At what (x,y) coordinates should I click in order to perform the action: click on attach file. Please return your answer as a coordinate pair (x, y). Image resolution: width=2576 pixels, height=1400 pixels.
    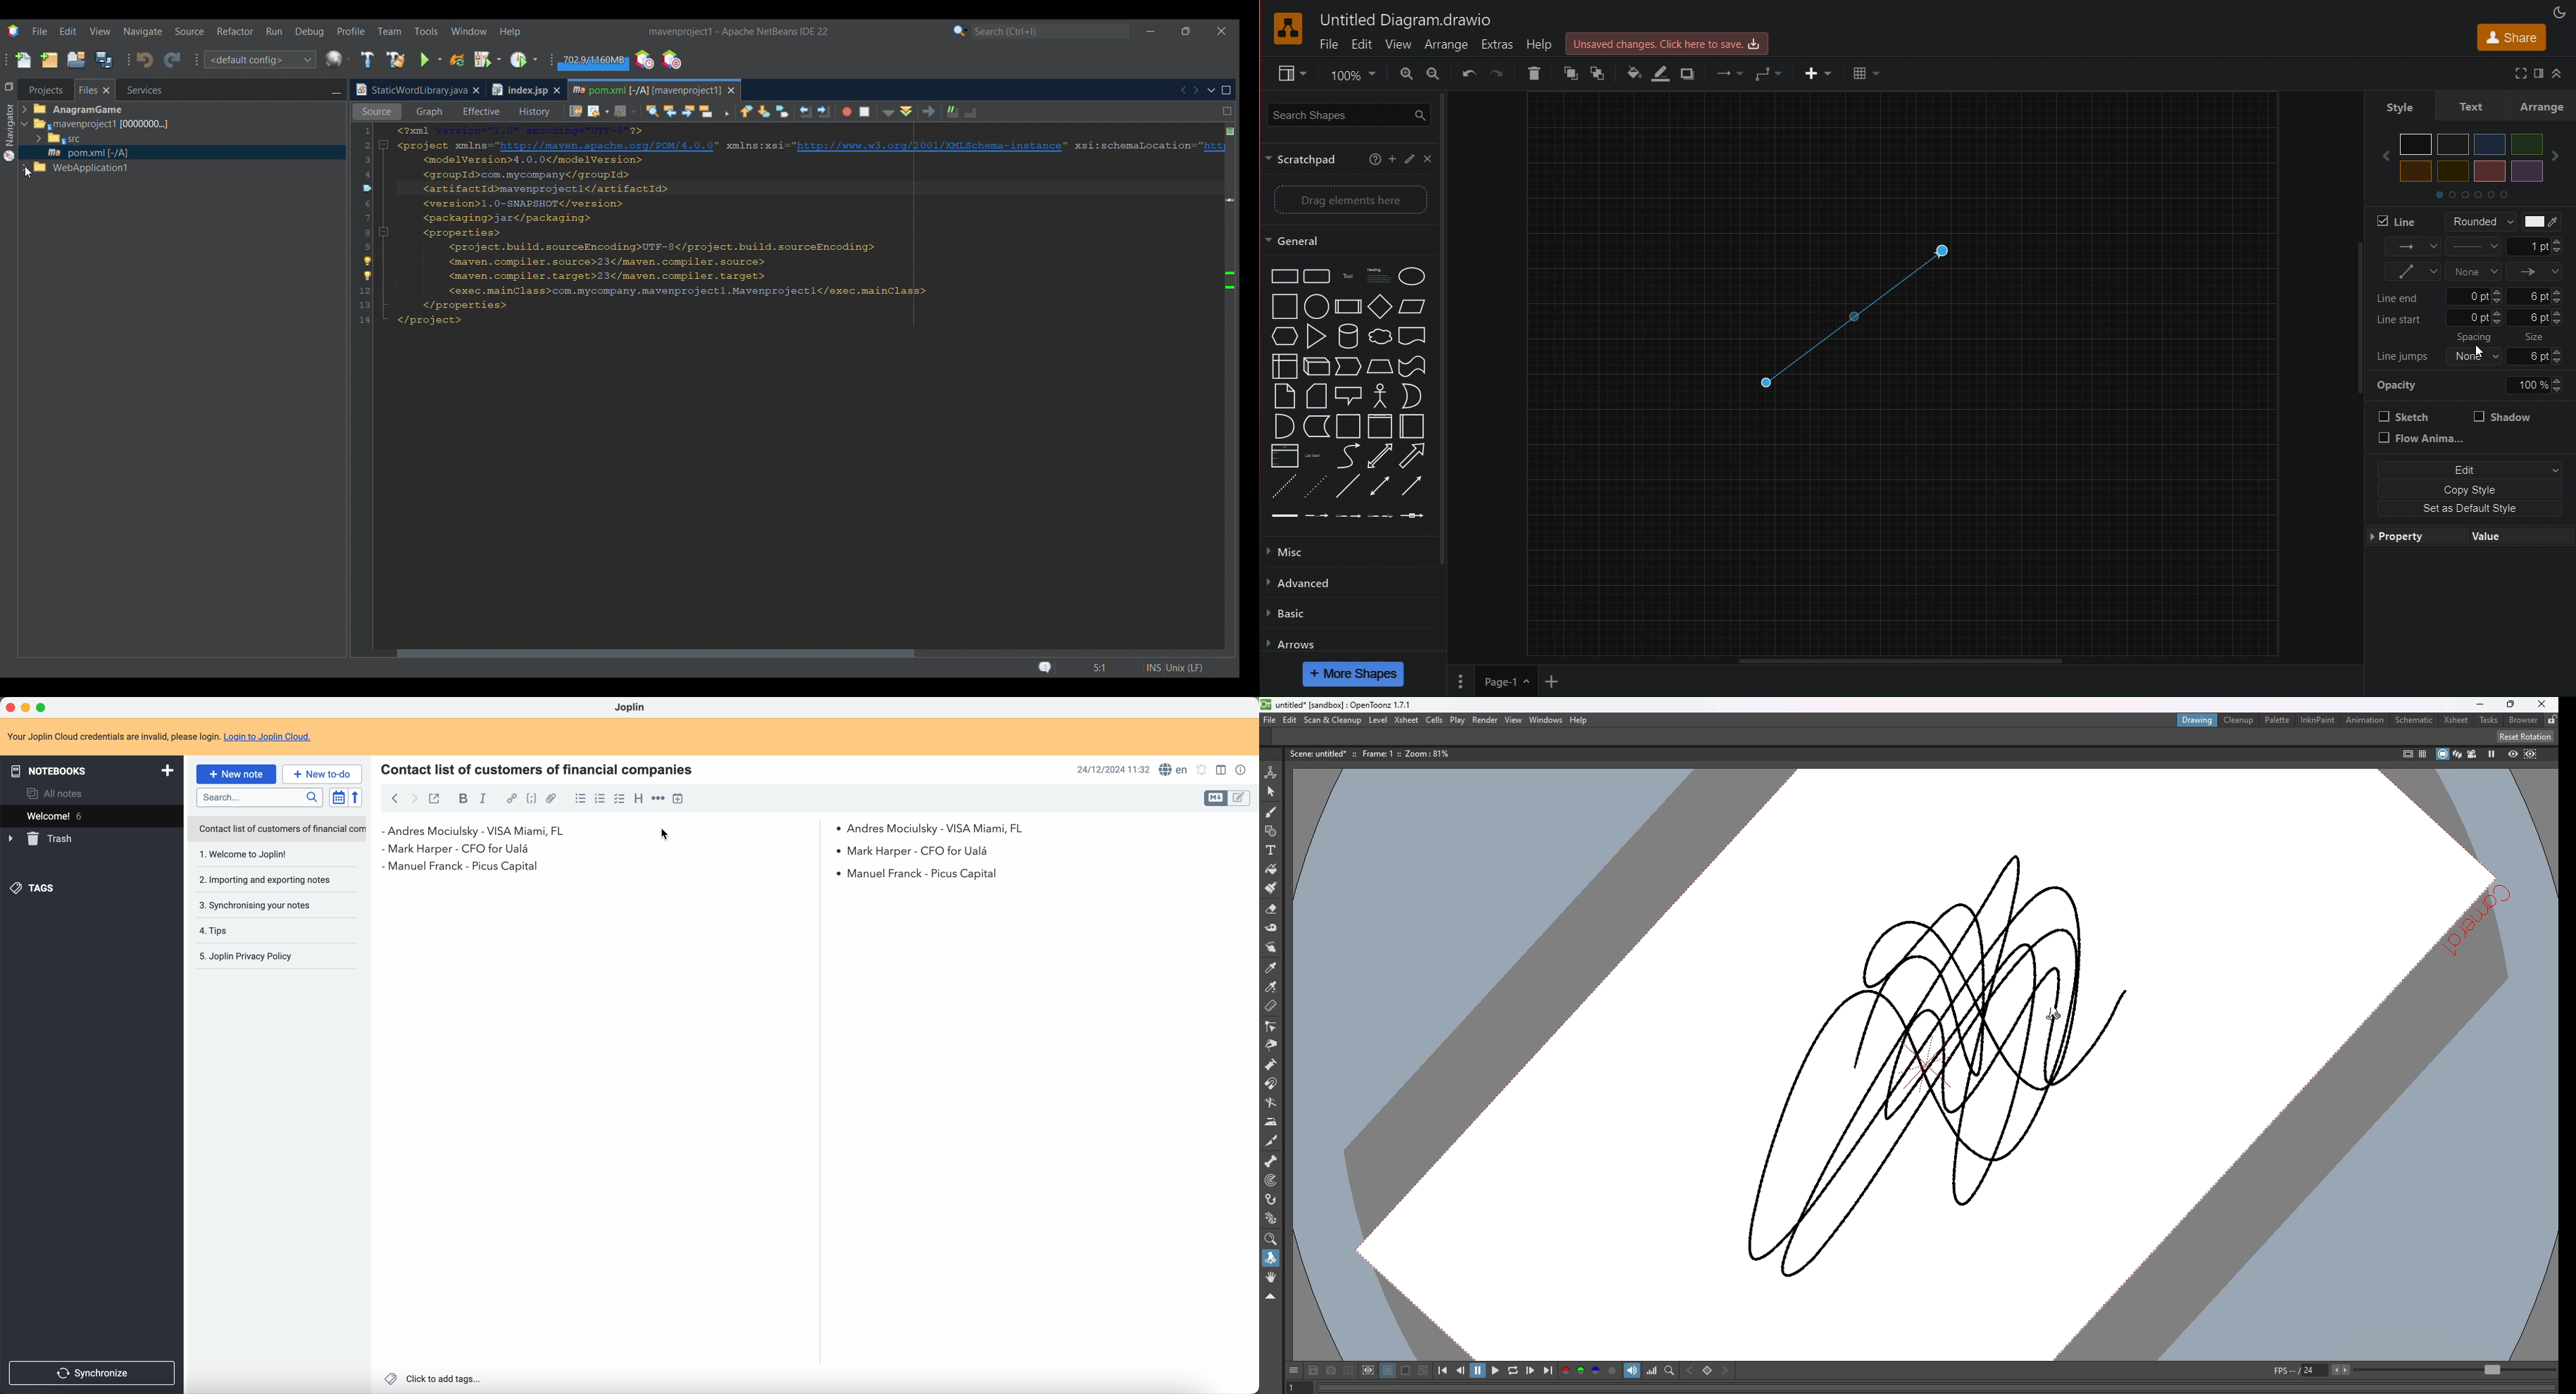
    Looking at the image, I should click on (552, 798).